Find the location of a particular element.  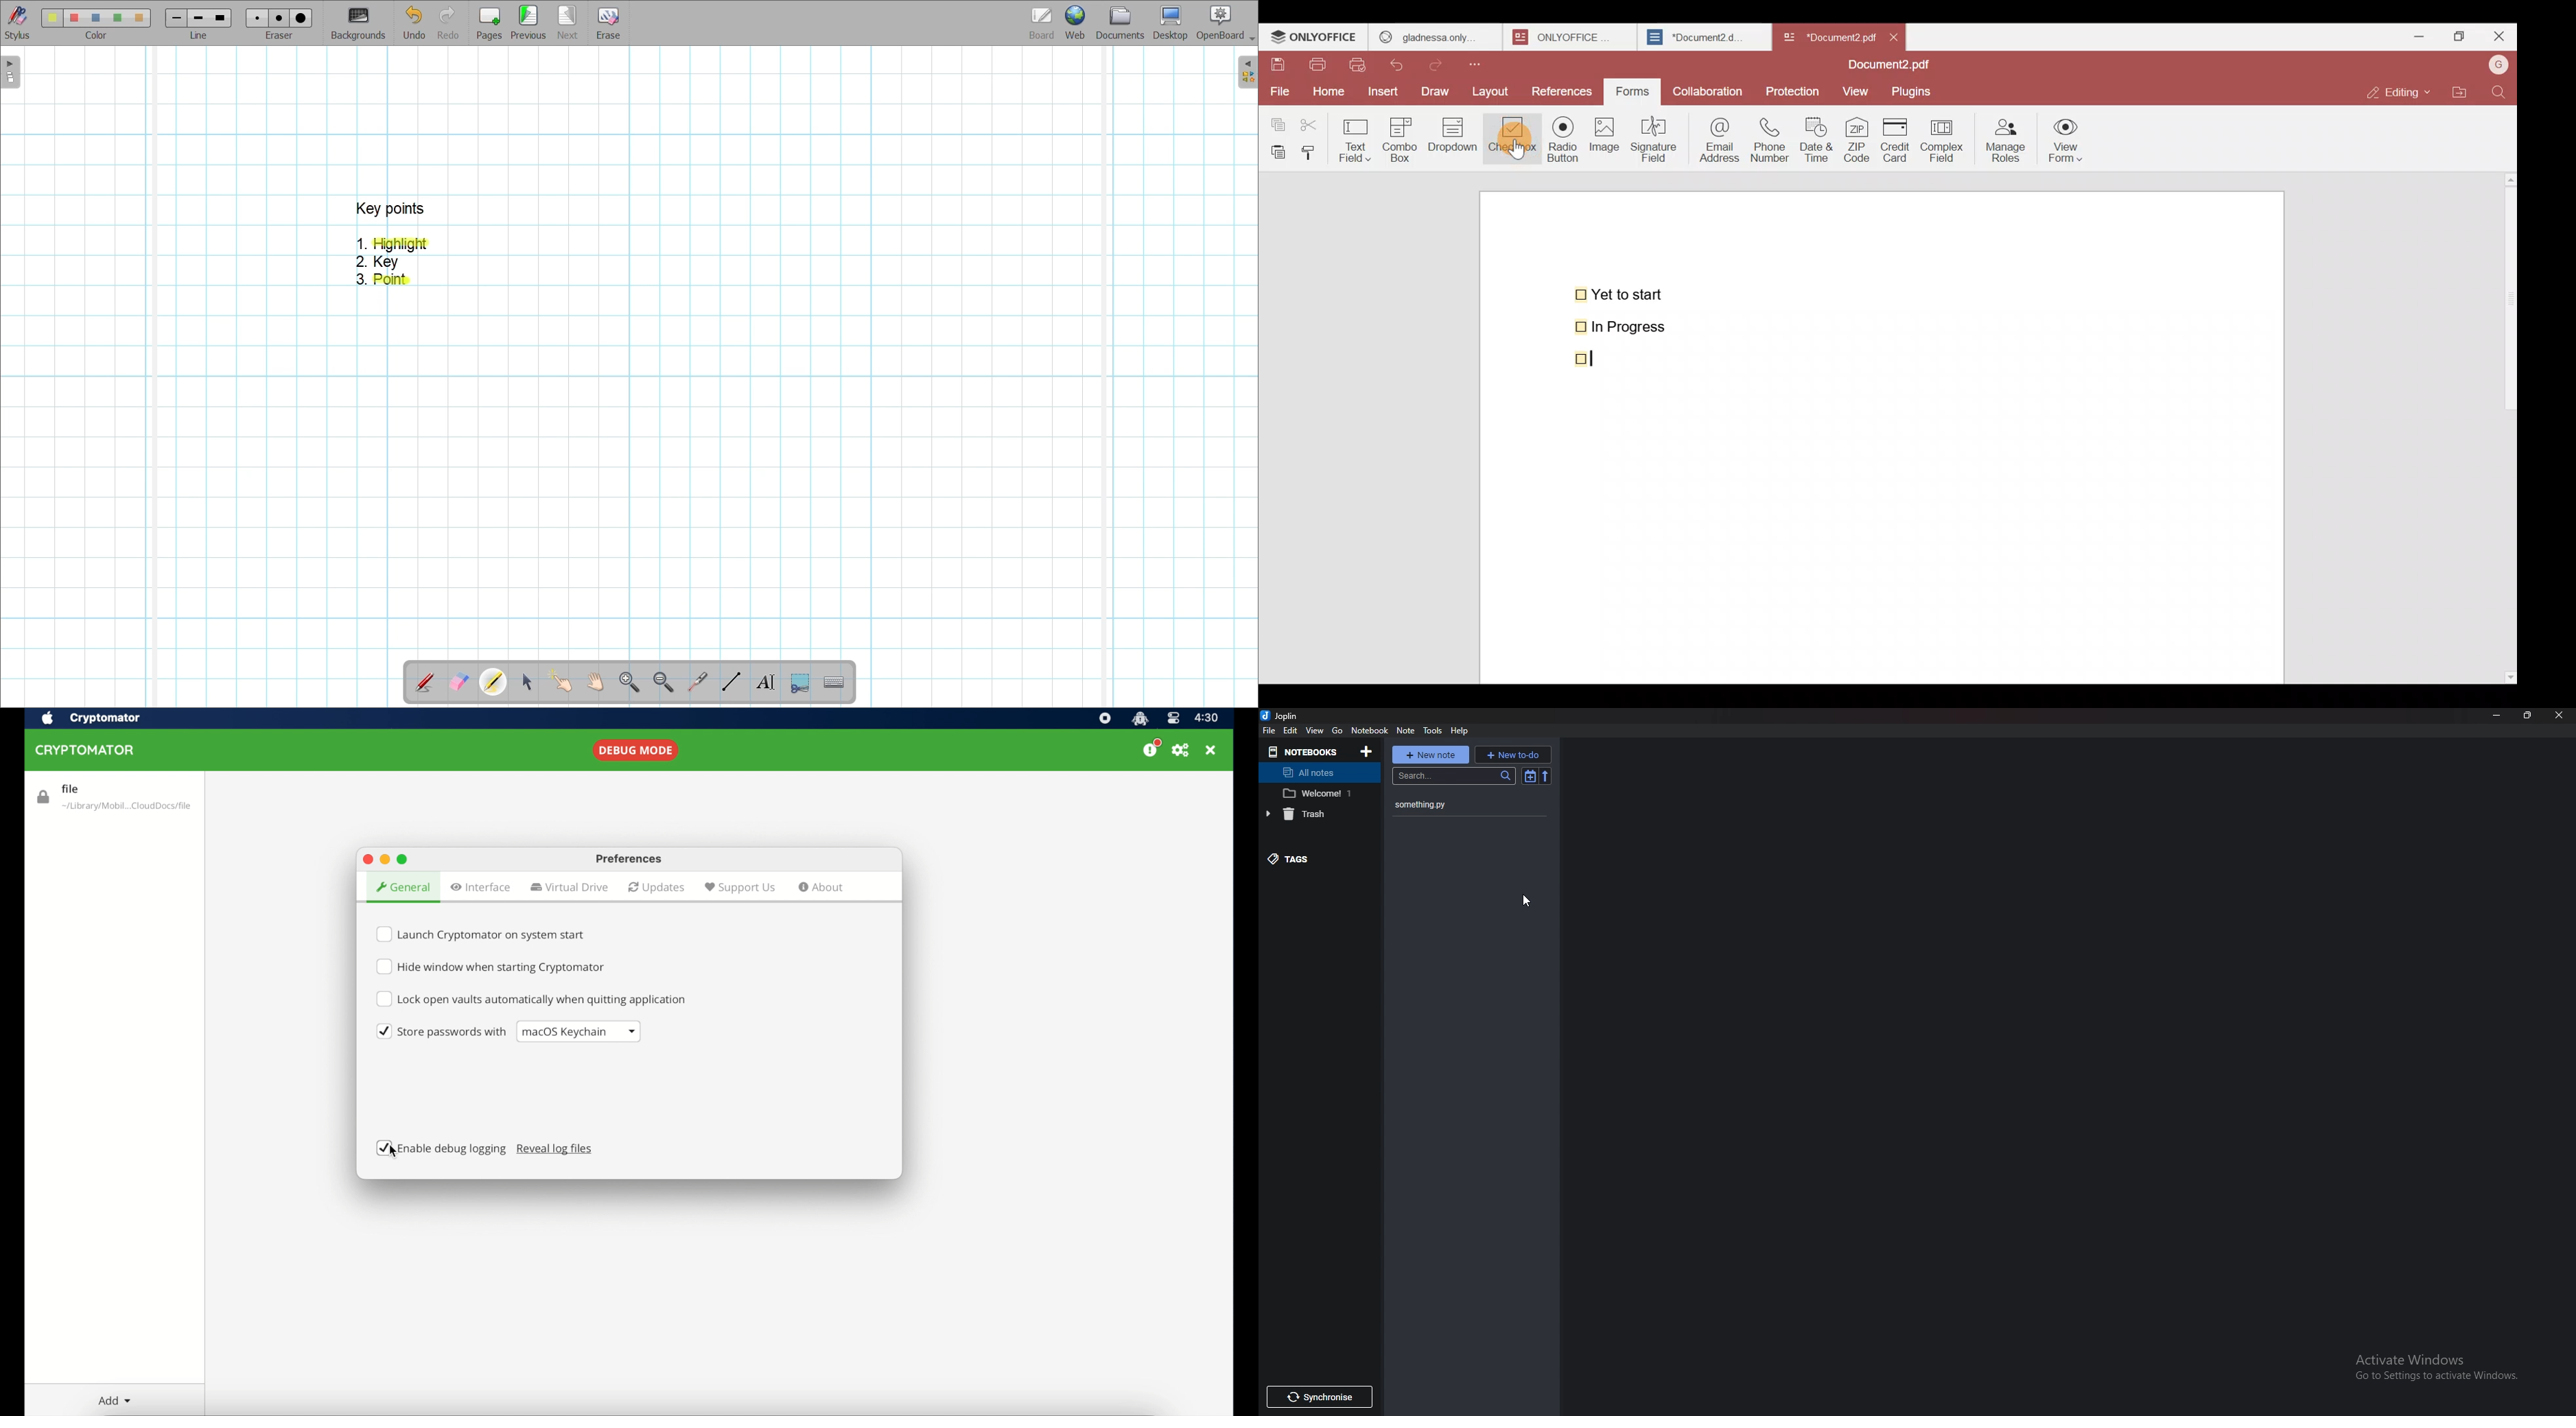

Toggle sort order is located at coordinates (1529, 775).